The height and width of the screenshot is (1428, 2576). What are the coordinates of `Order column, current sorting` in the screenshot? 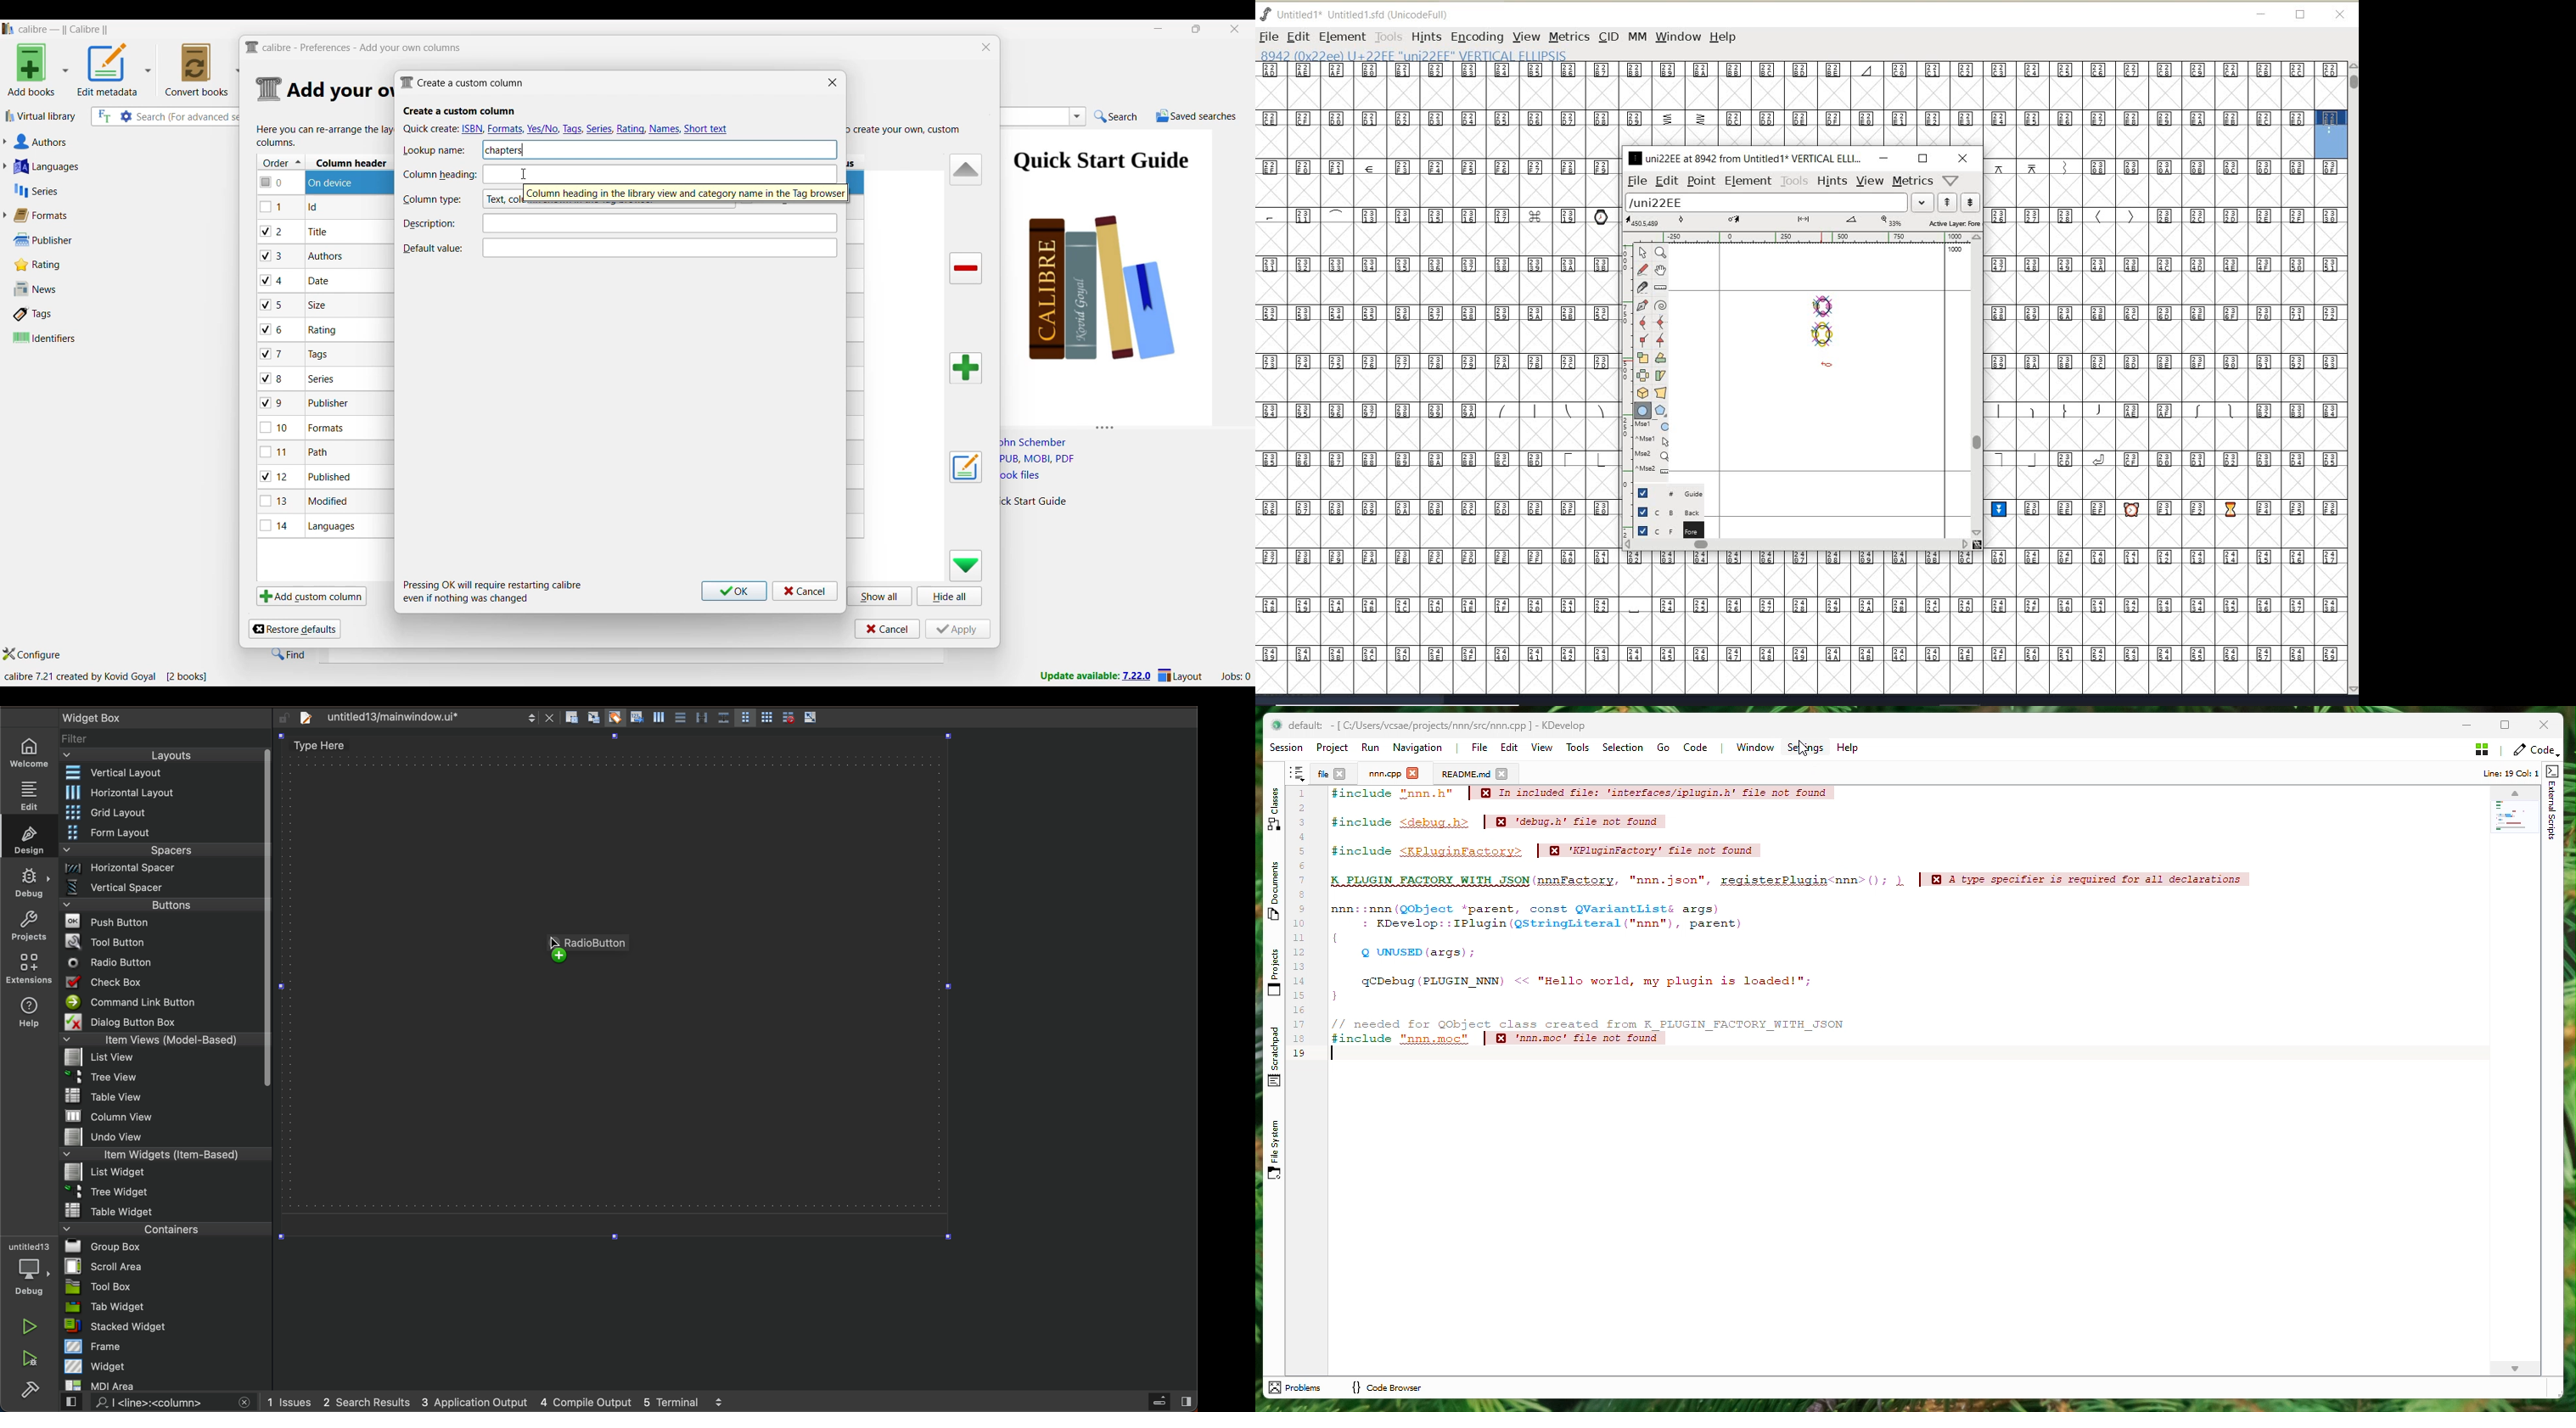 It's located at (281, 162).